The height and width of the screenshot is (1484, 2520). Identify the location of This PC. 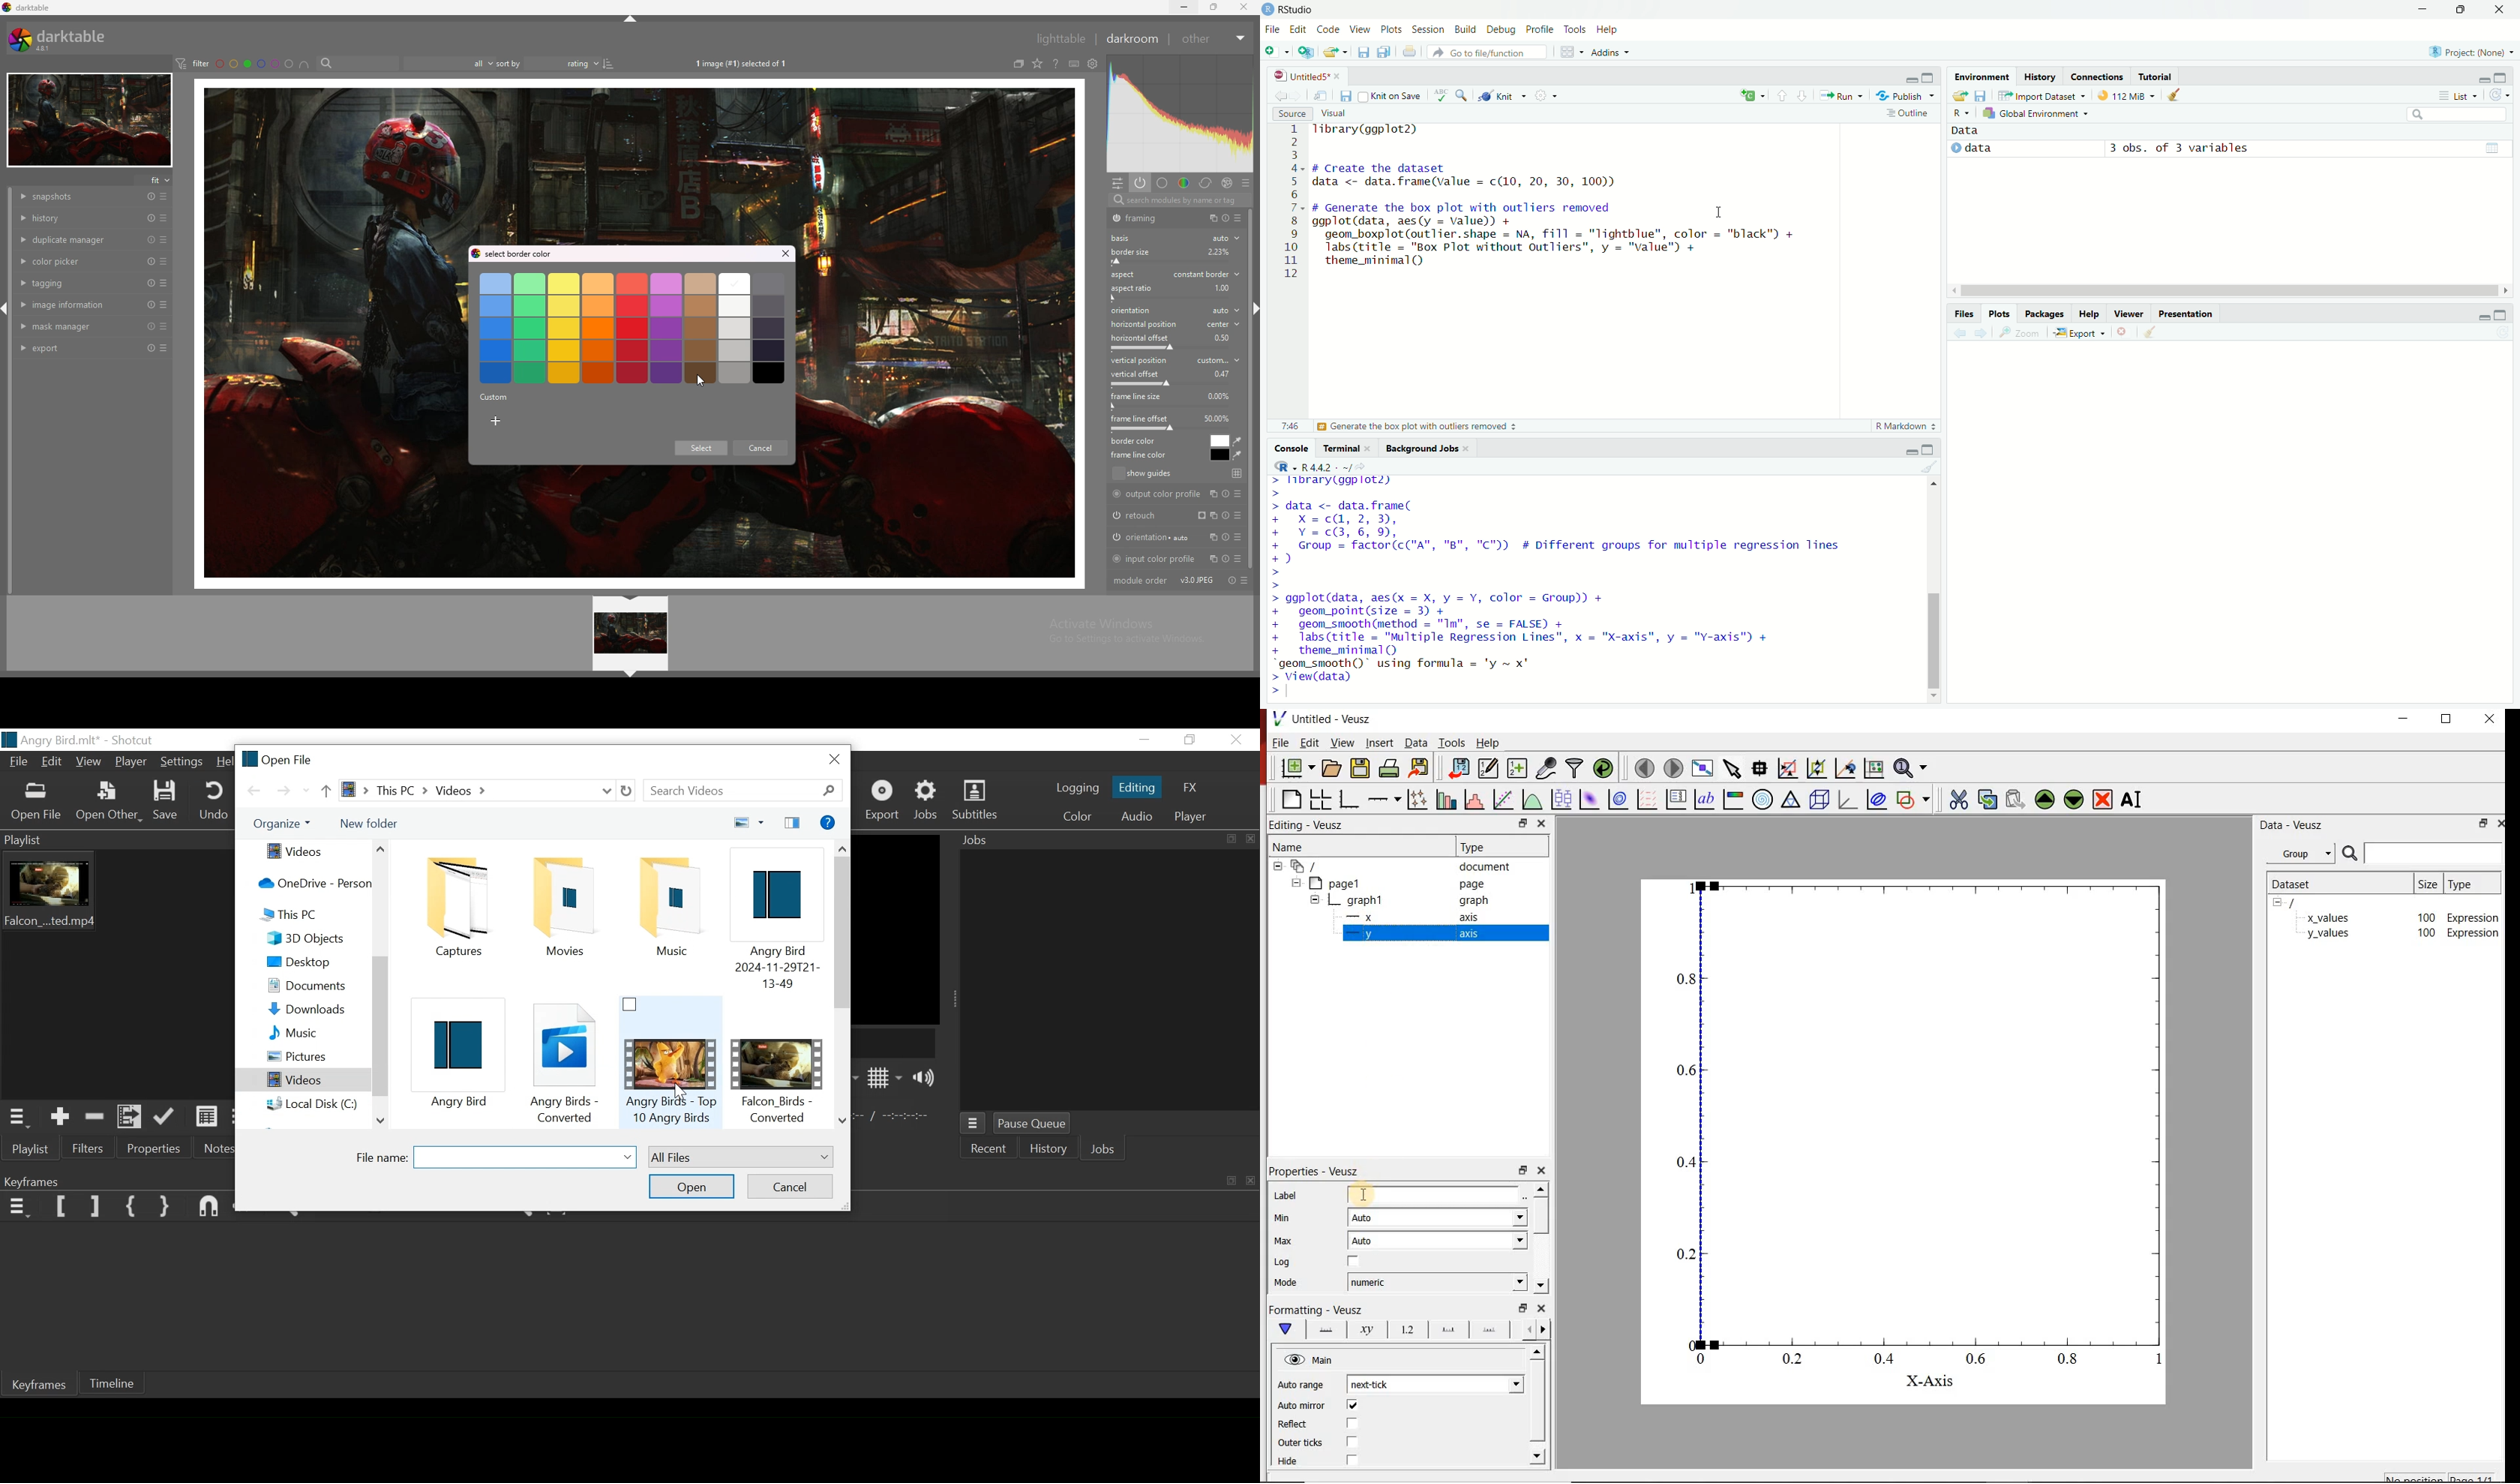
(310, 914).